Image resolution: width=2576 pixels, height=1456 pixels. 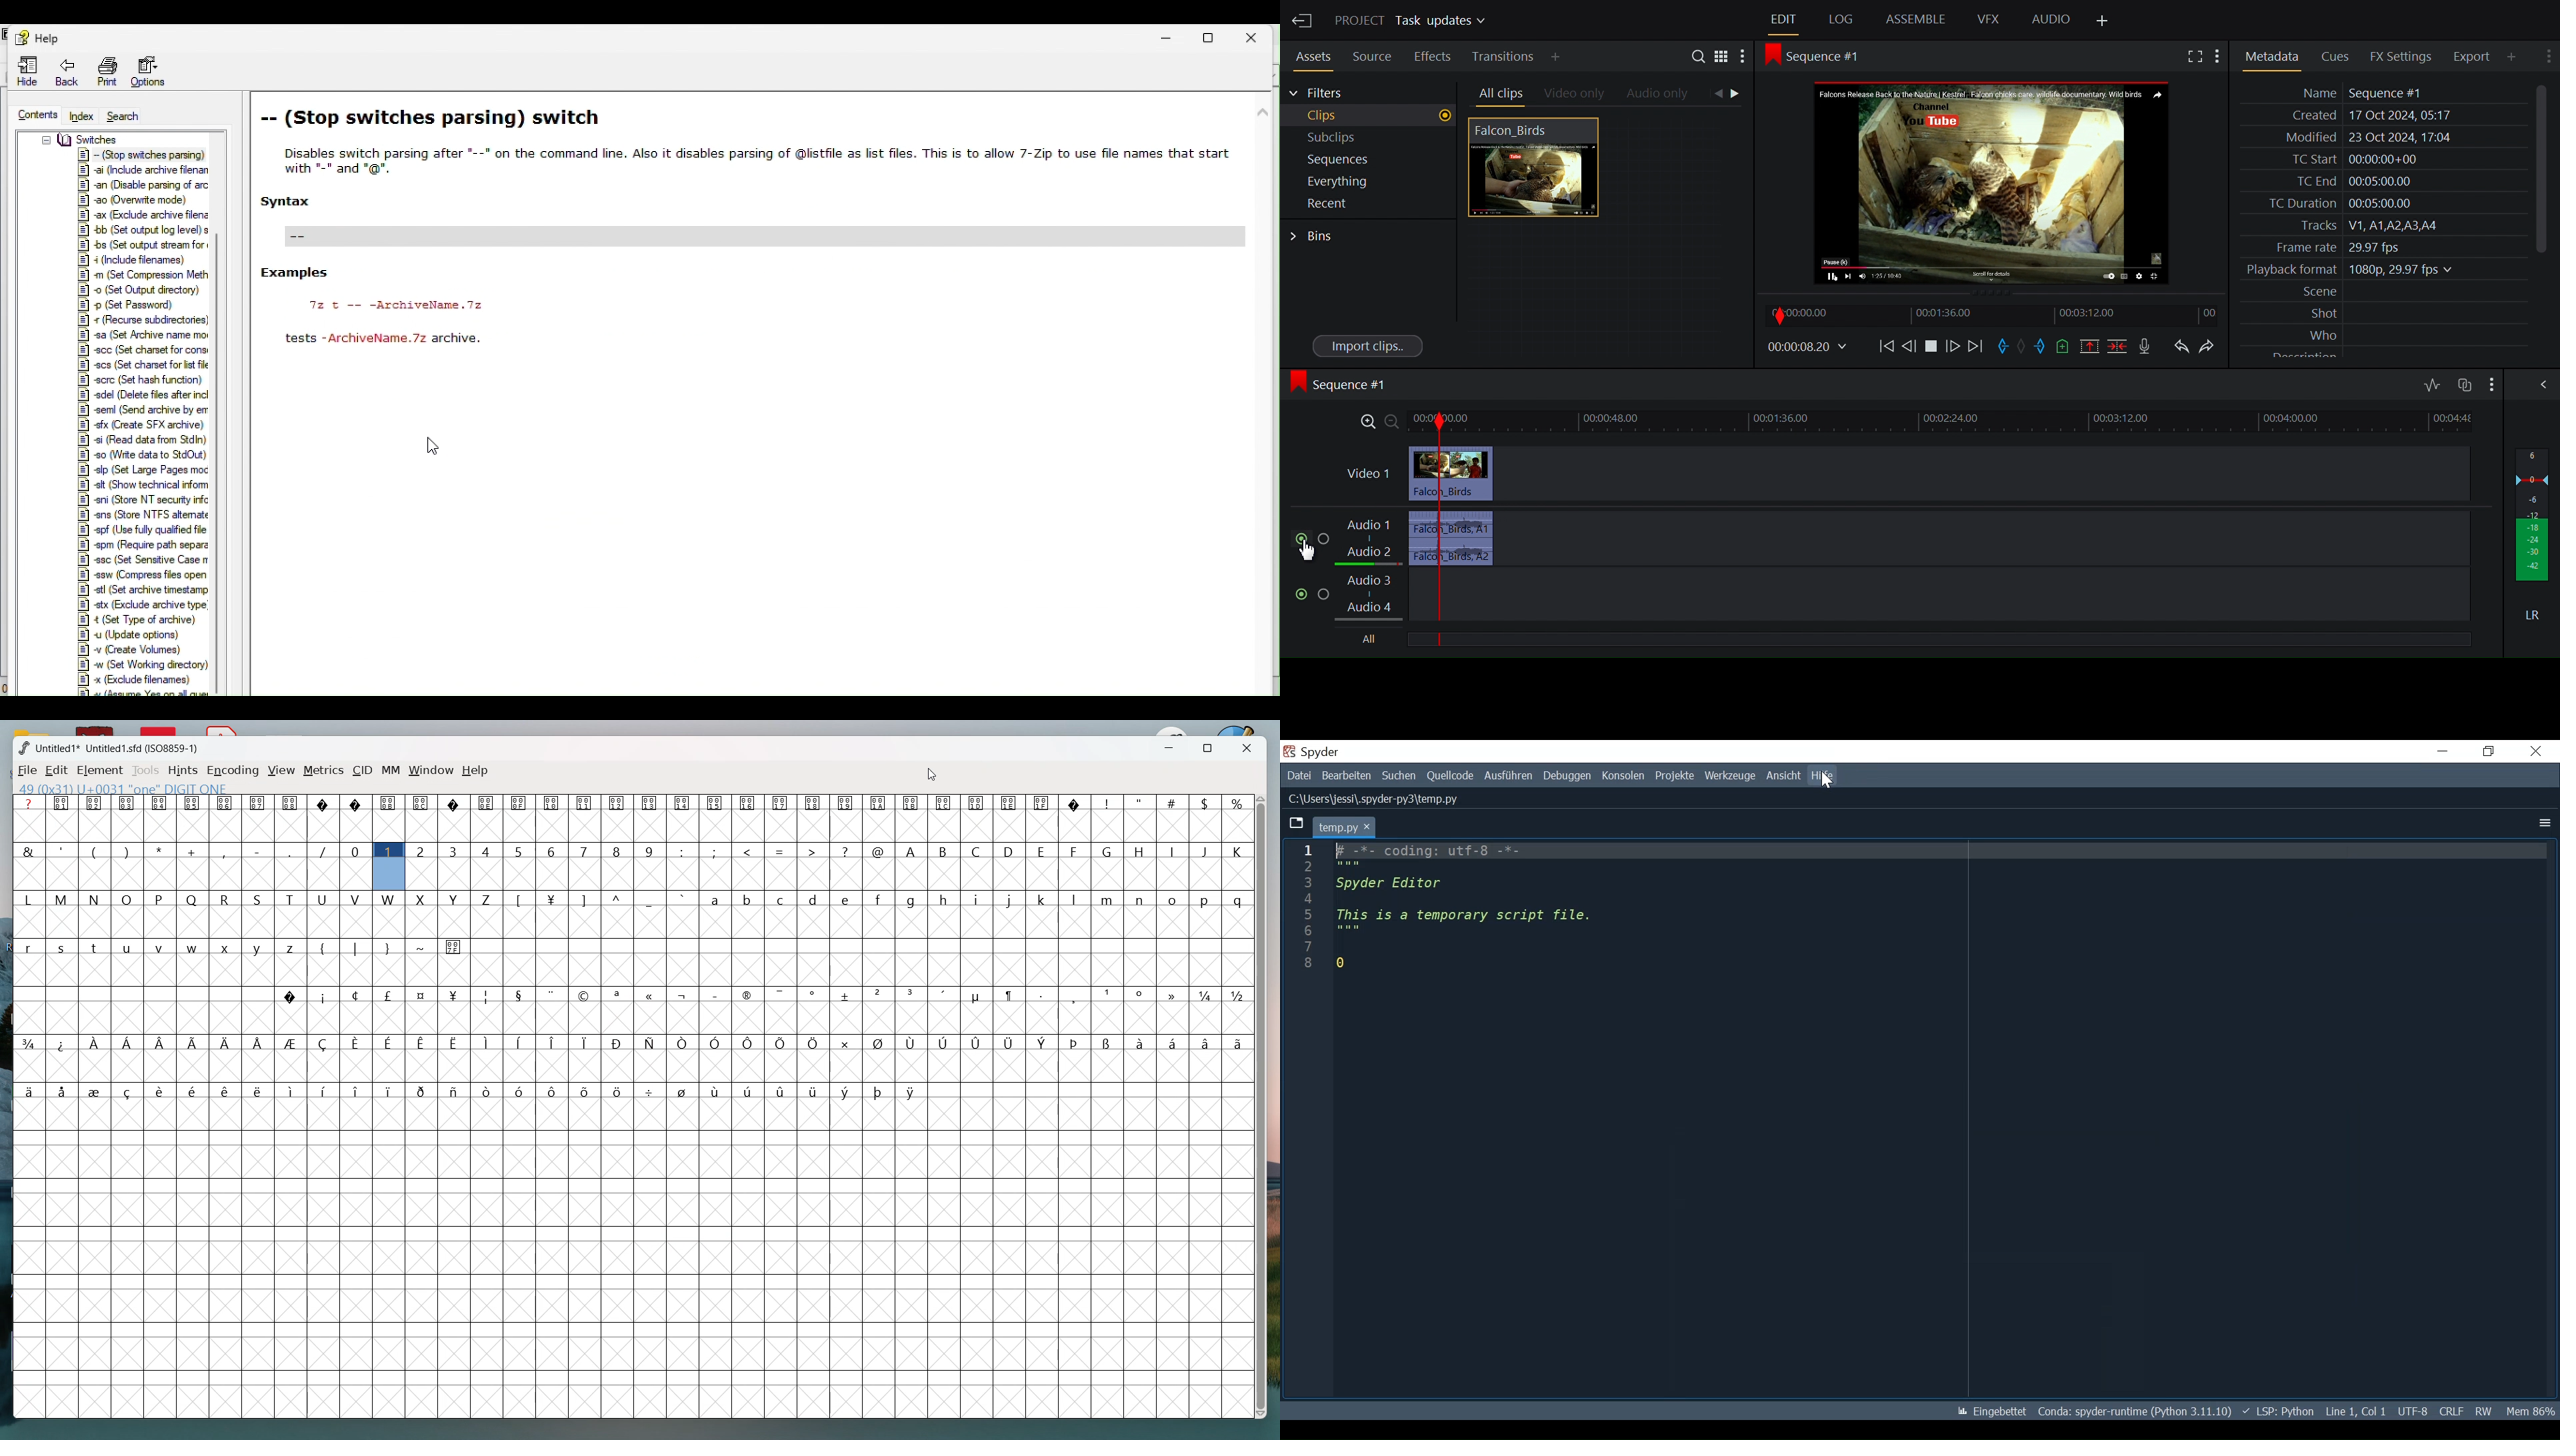 What do you see at coordinates (143, 380) in the screenshot?
I see `` at bounding box center [143, 380].